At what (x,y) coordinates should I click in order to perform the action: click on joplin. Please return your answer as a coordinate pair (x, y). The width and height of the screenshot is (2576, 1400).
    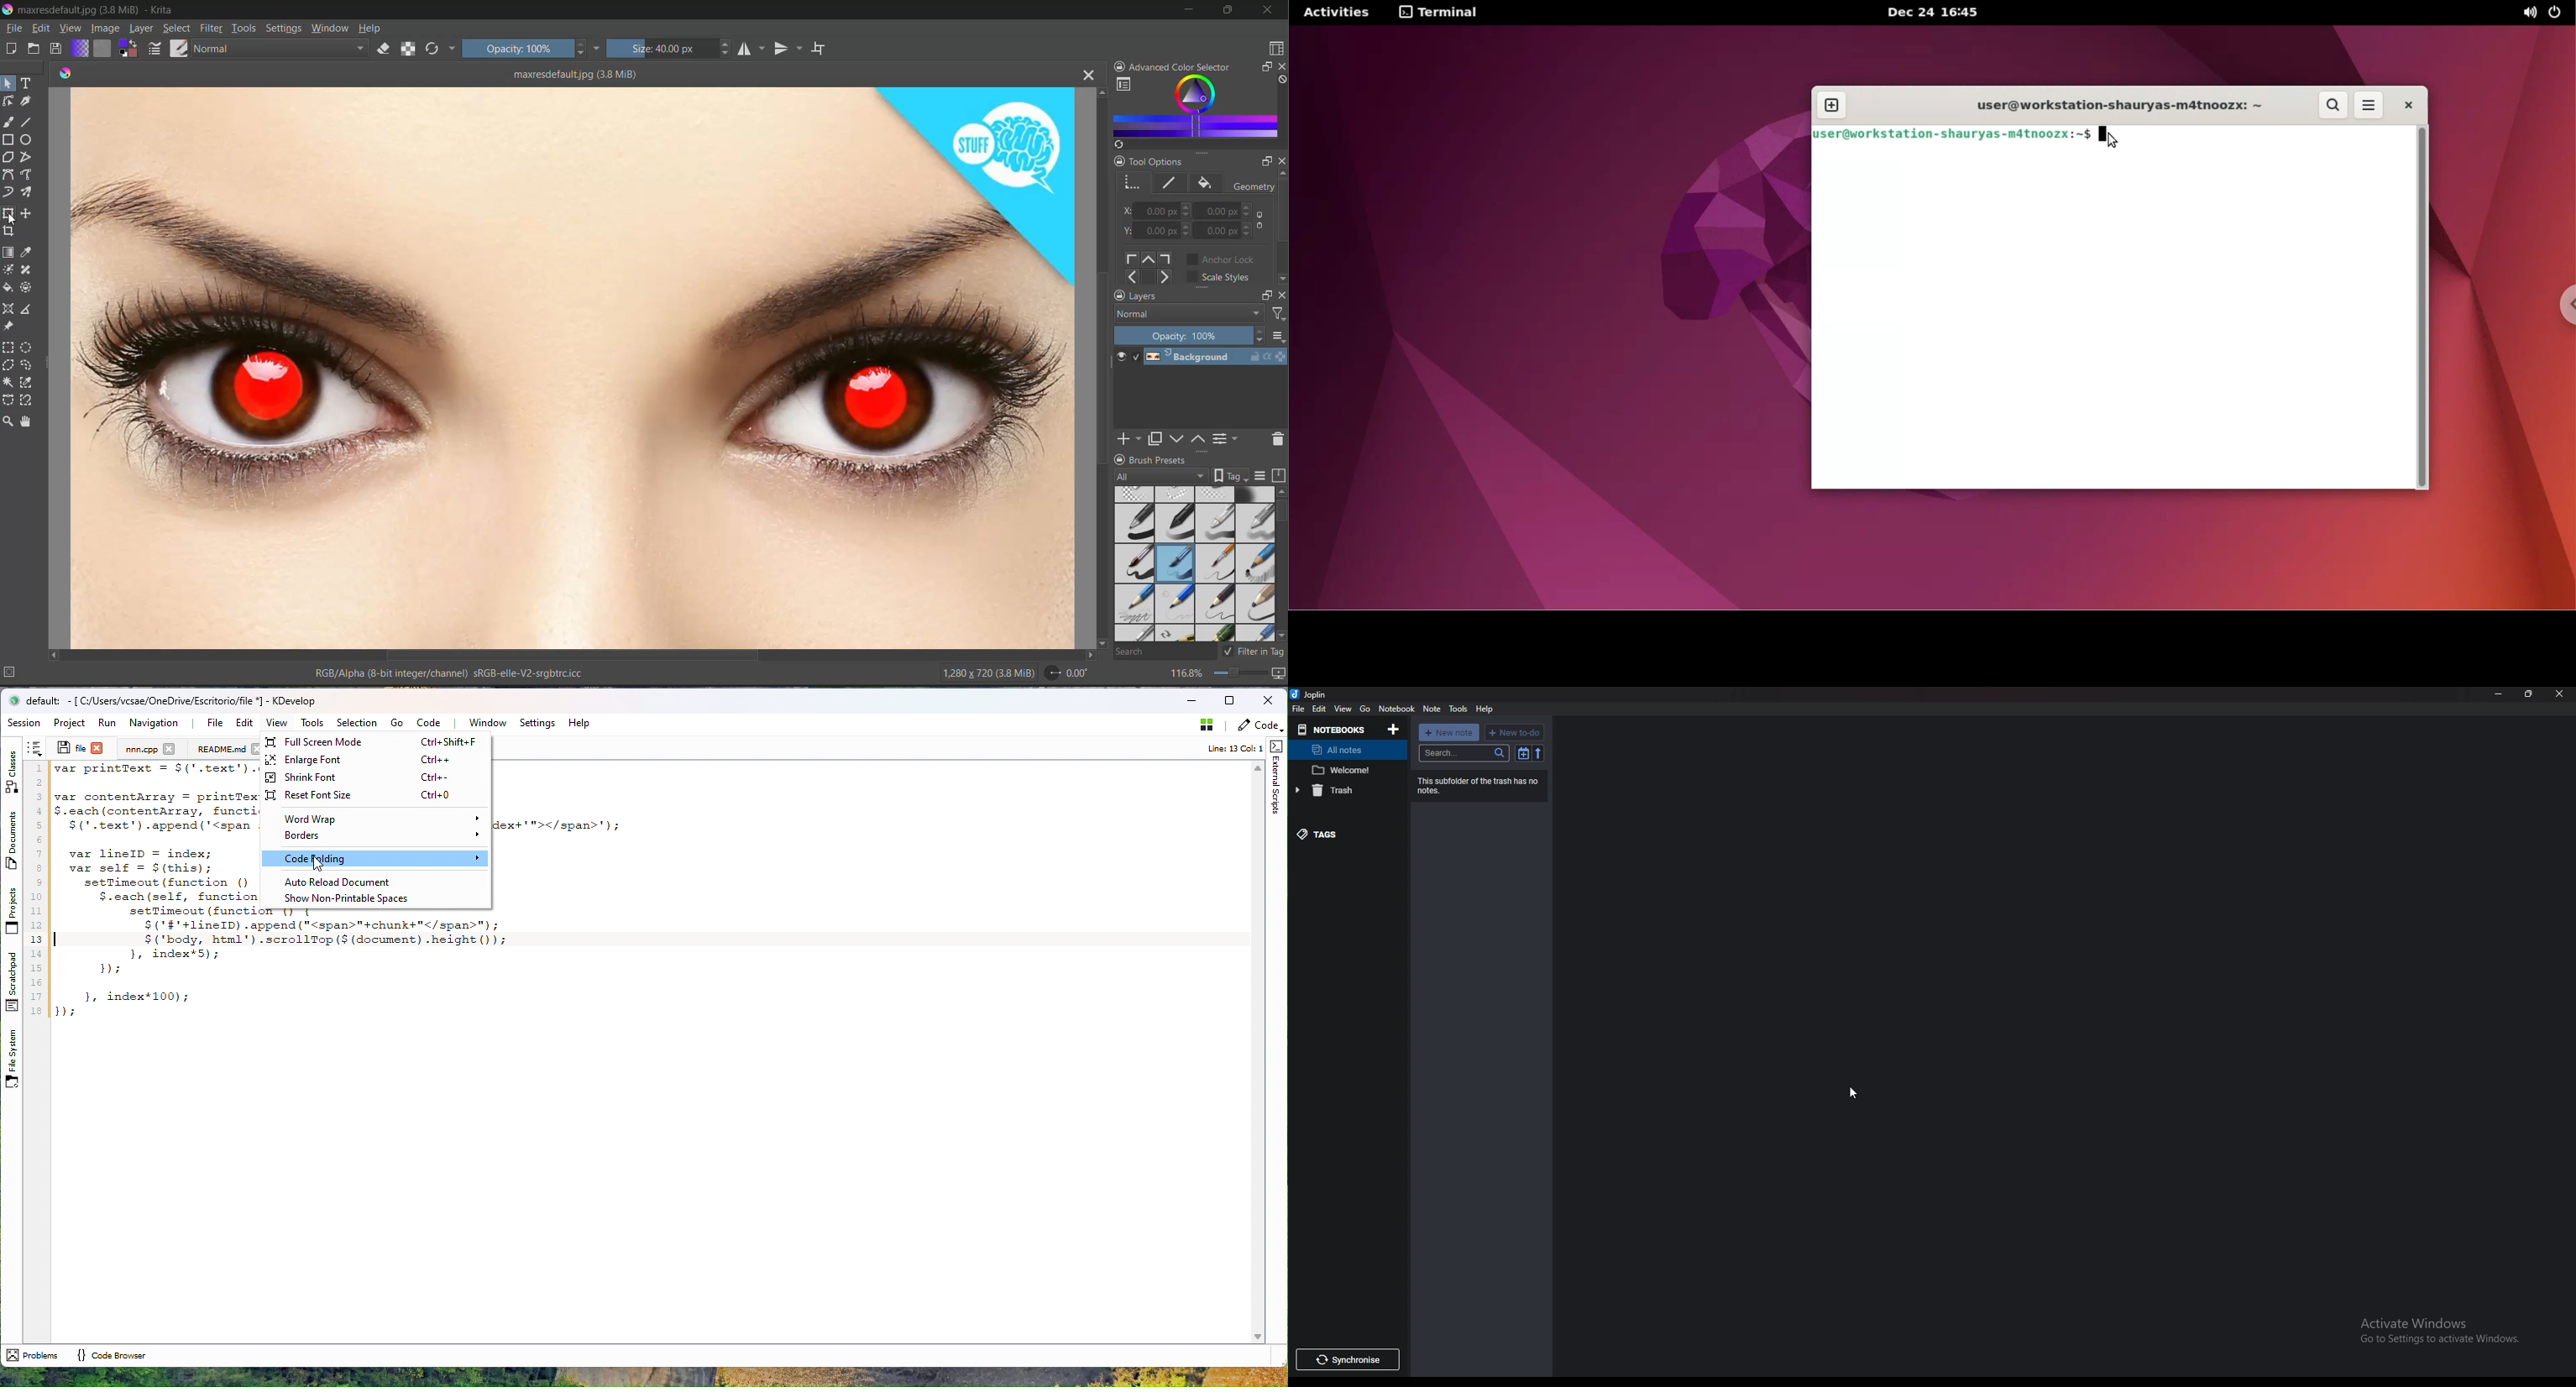
    Looking at the image, I should click on (1311, 694).